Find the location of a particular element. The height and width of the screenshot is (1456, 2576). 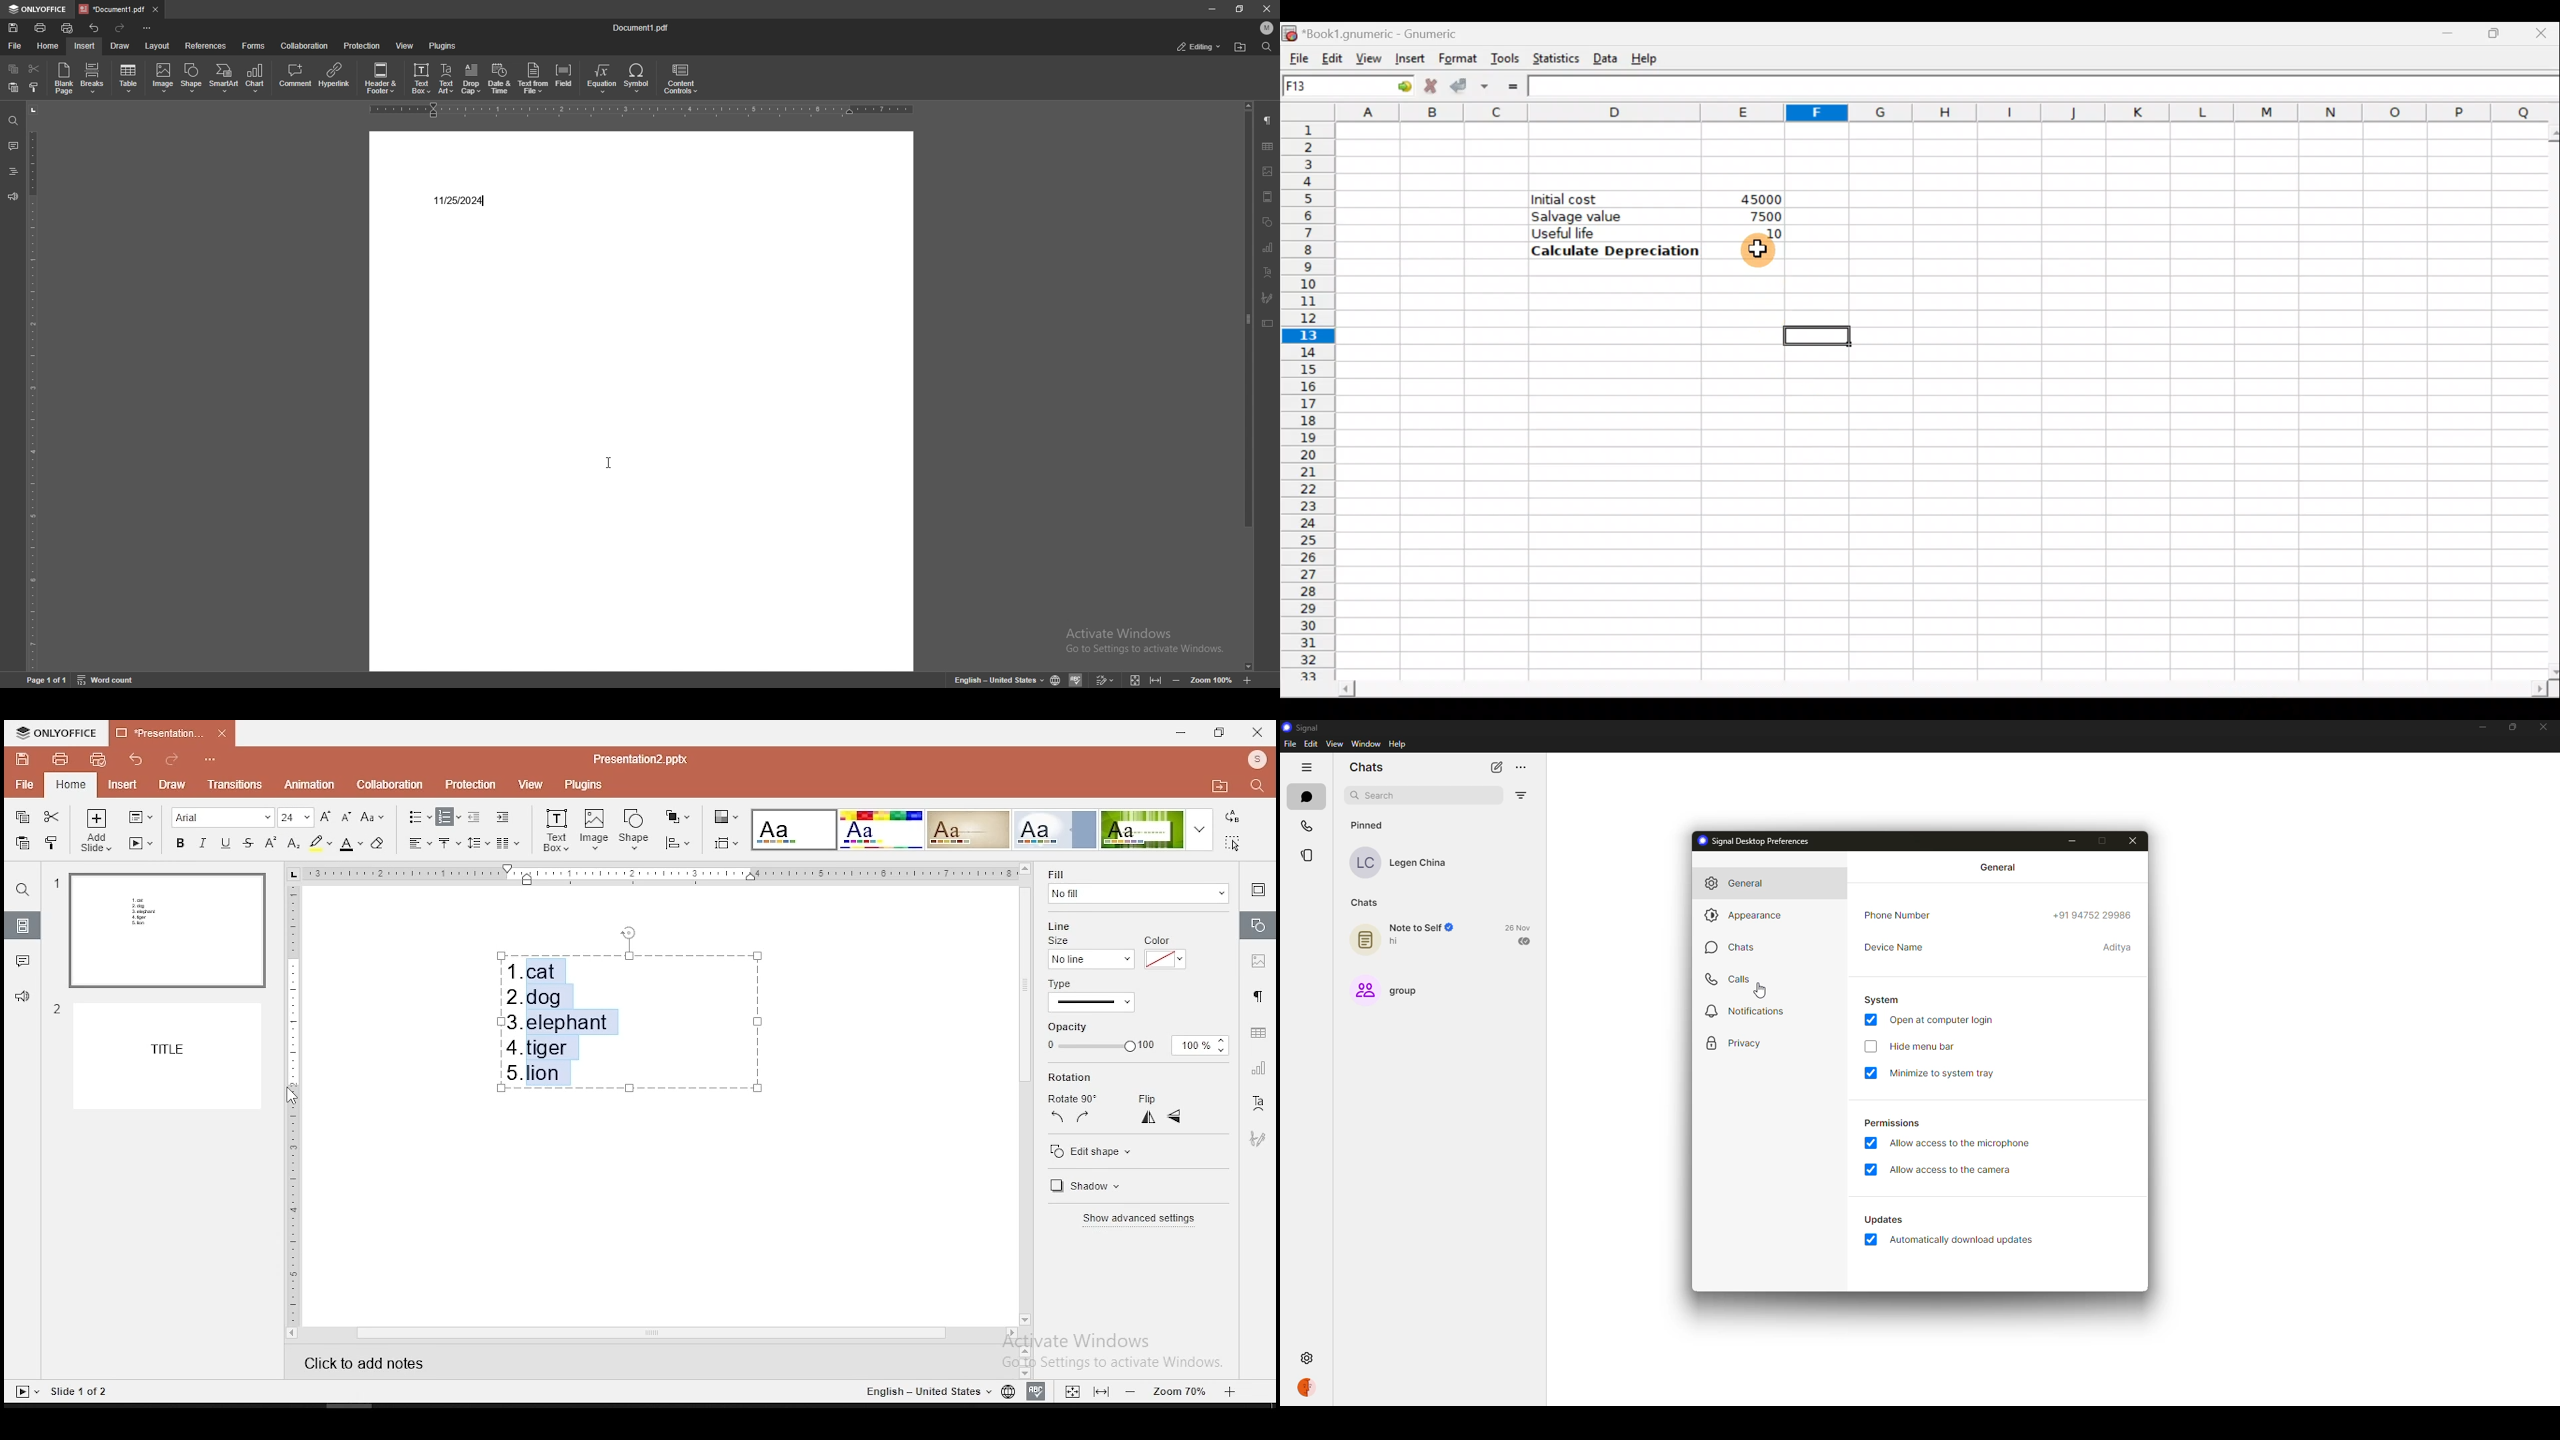

shadow is located at coordinates (1083, 1185).